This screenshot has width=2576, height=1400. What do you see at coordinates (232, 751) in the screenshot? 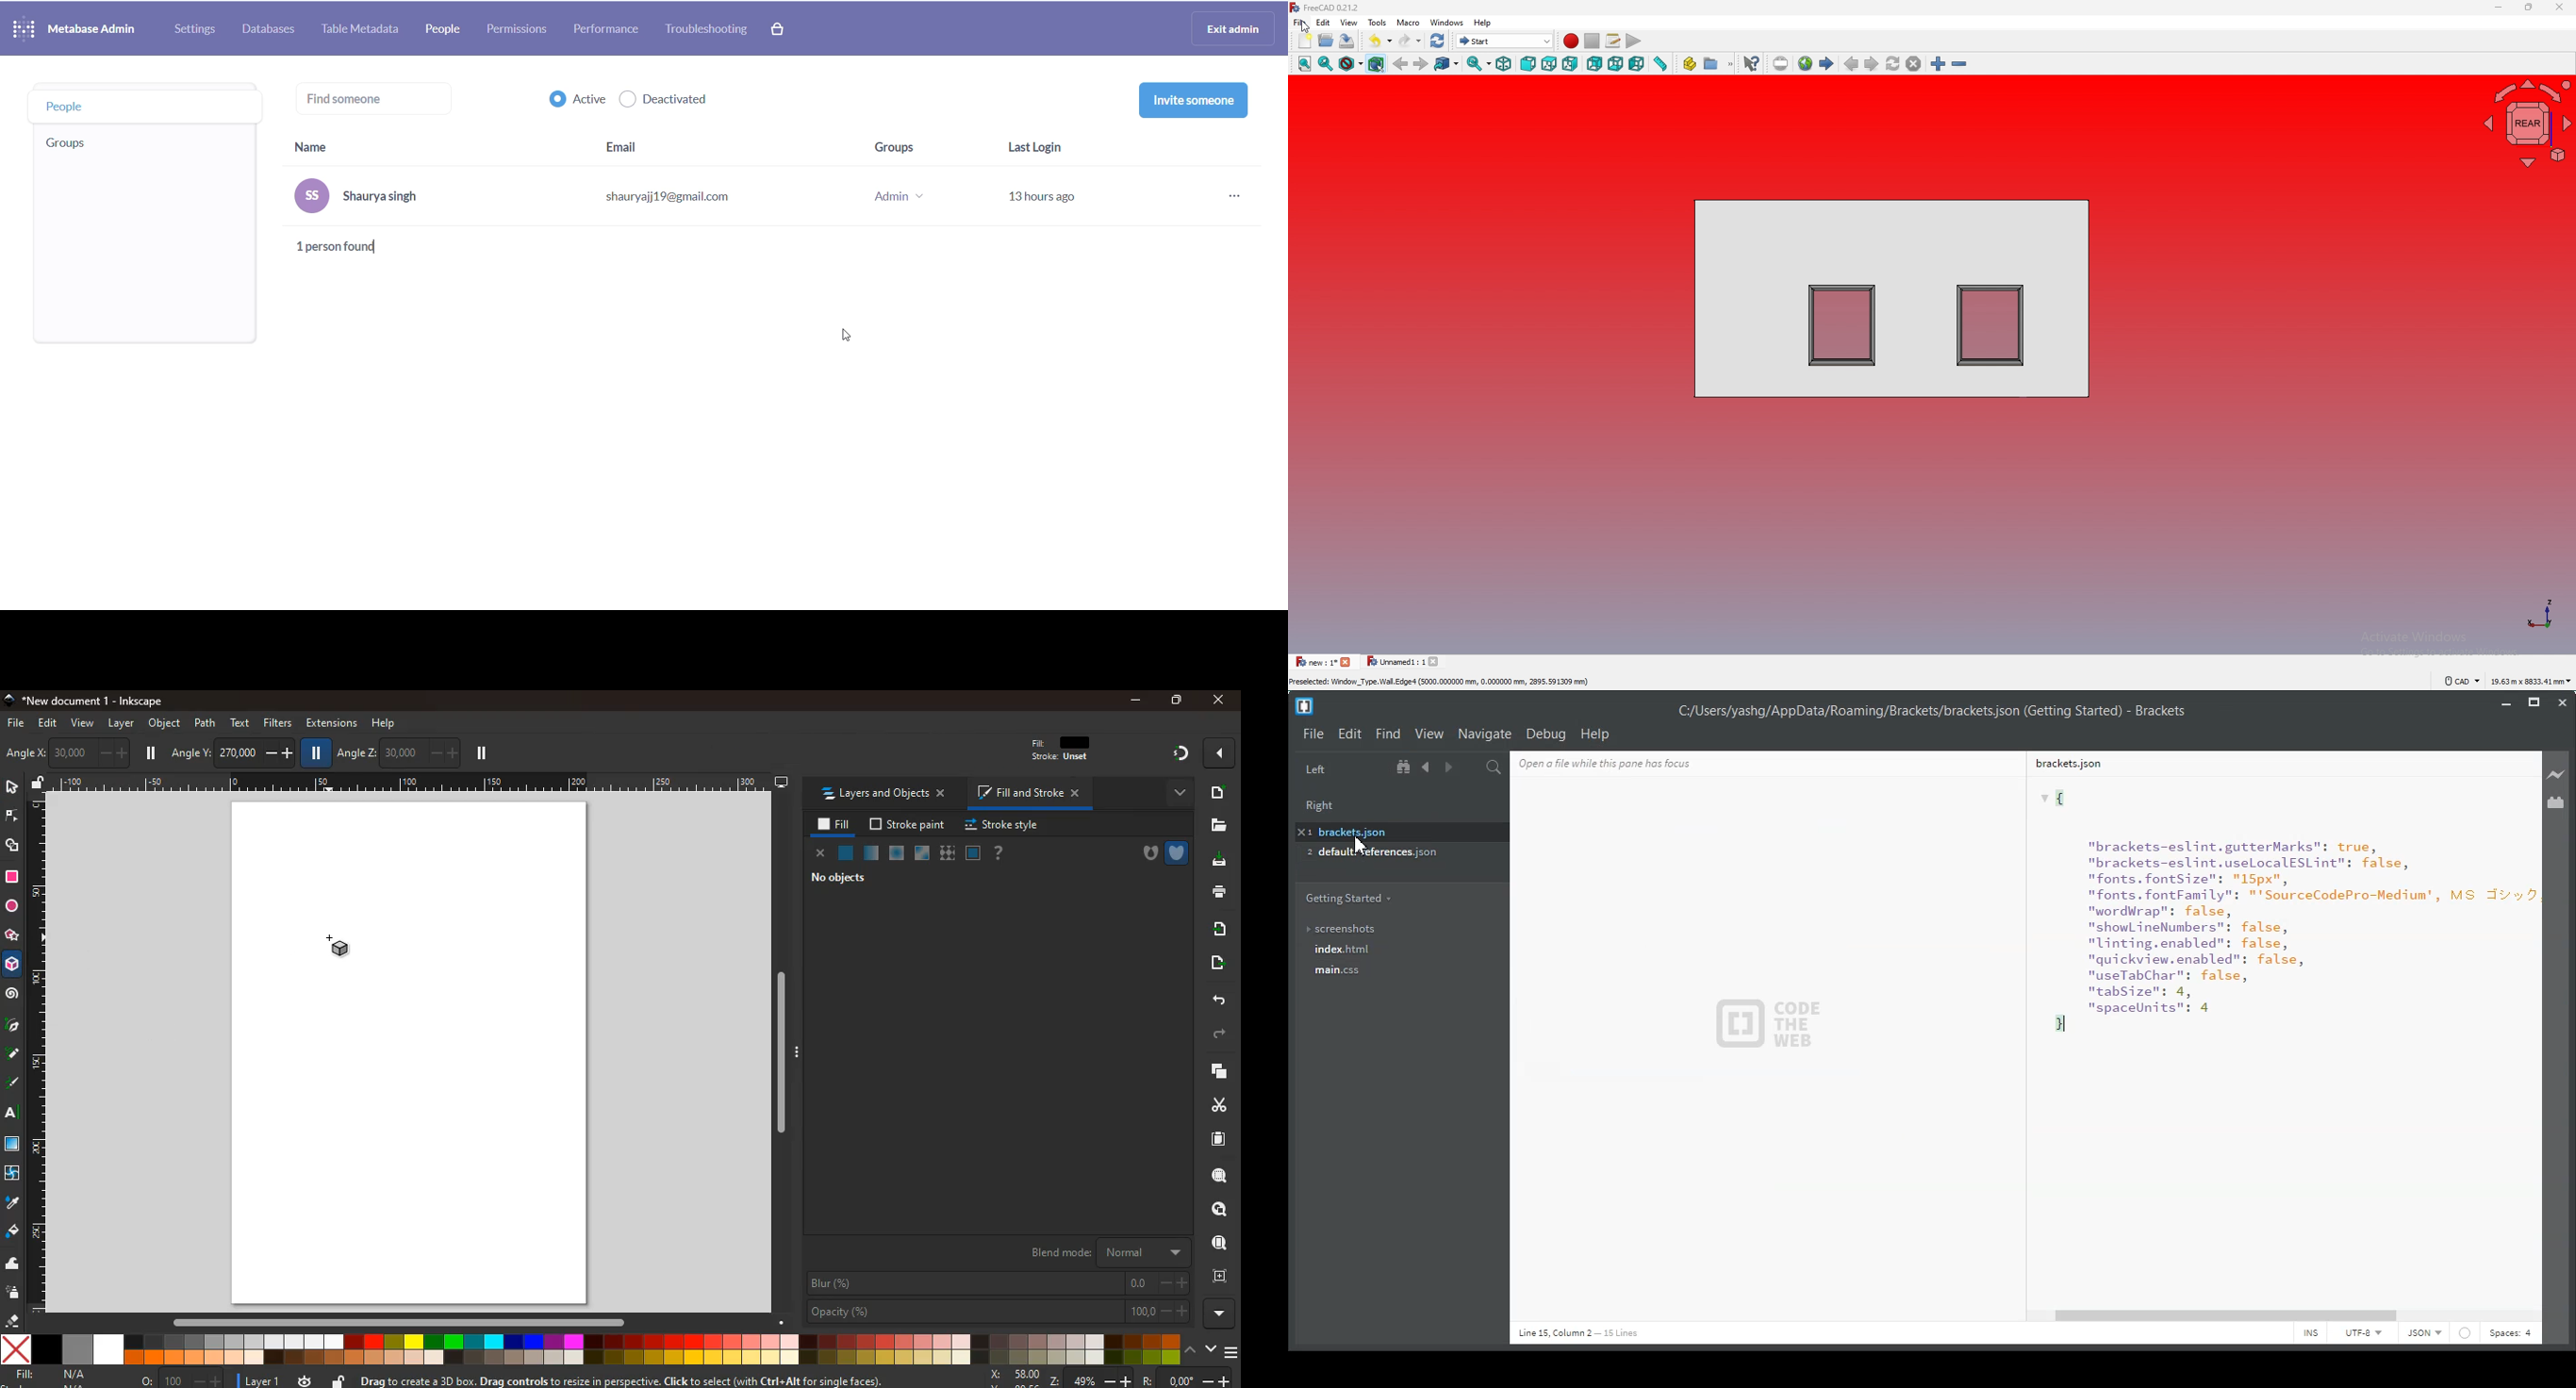
I see `angle y` at bounding box center [232, 751].